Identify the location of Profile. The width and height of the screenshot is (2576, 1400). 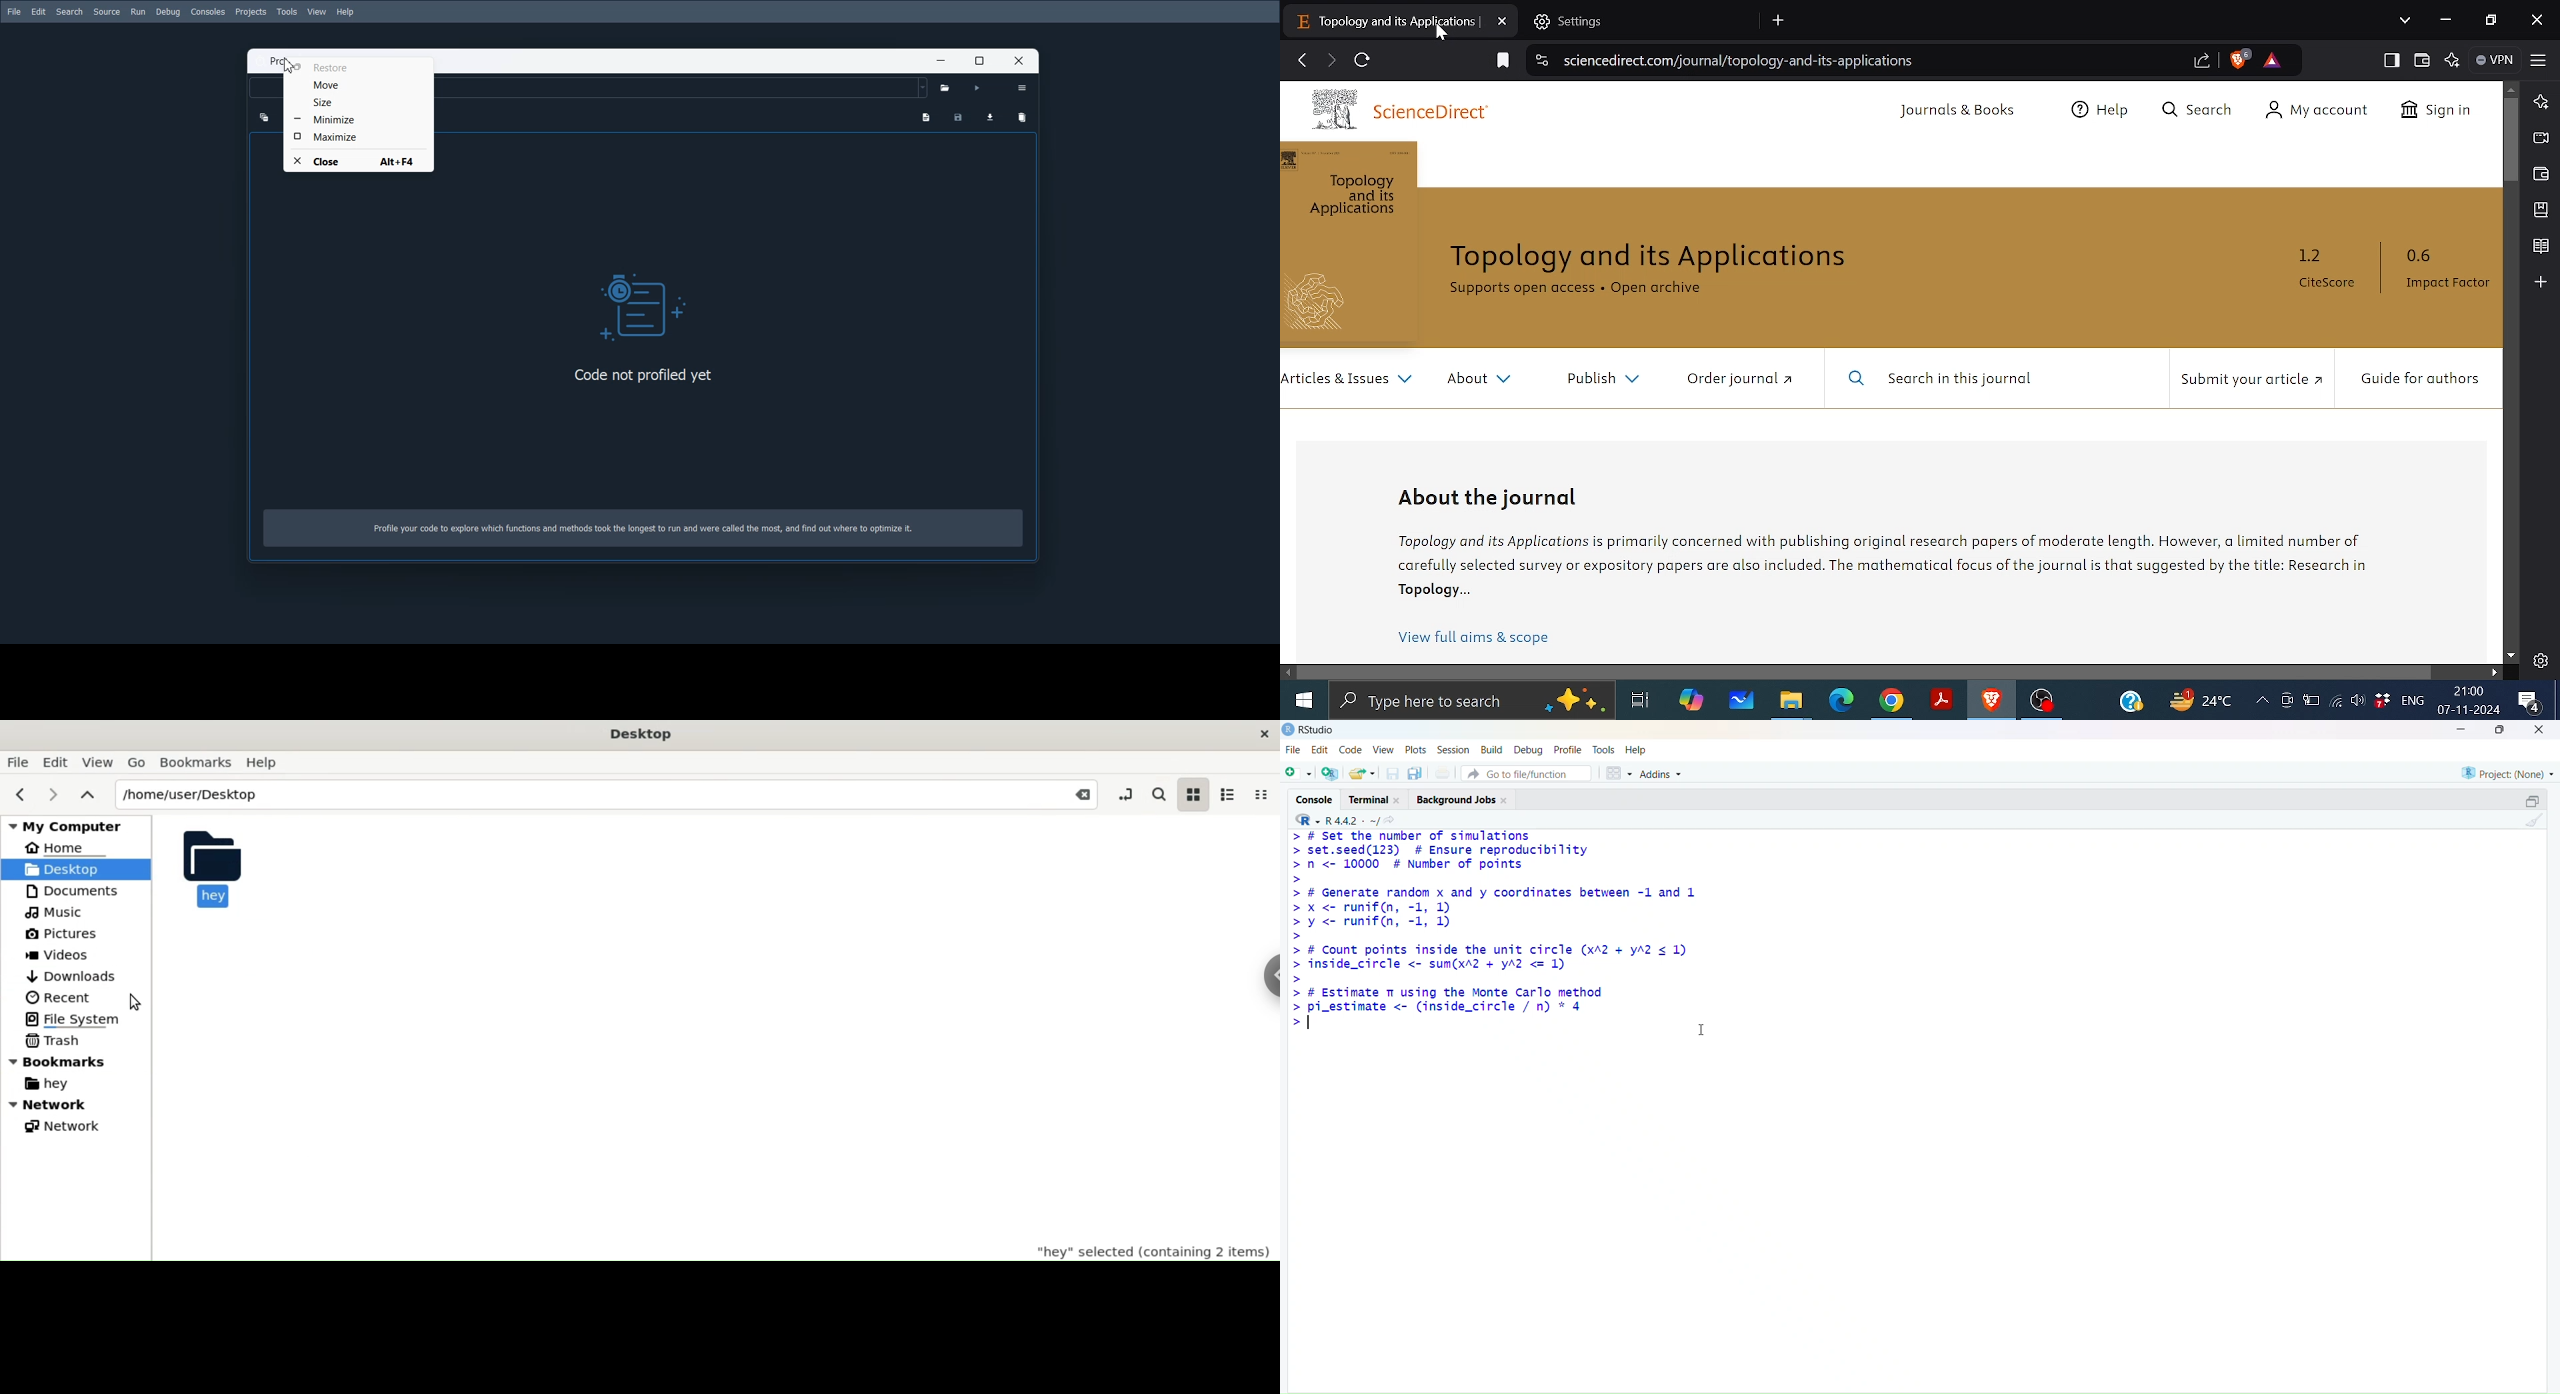
(1570, 748).